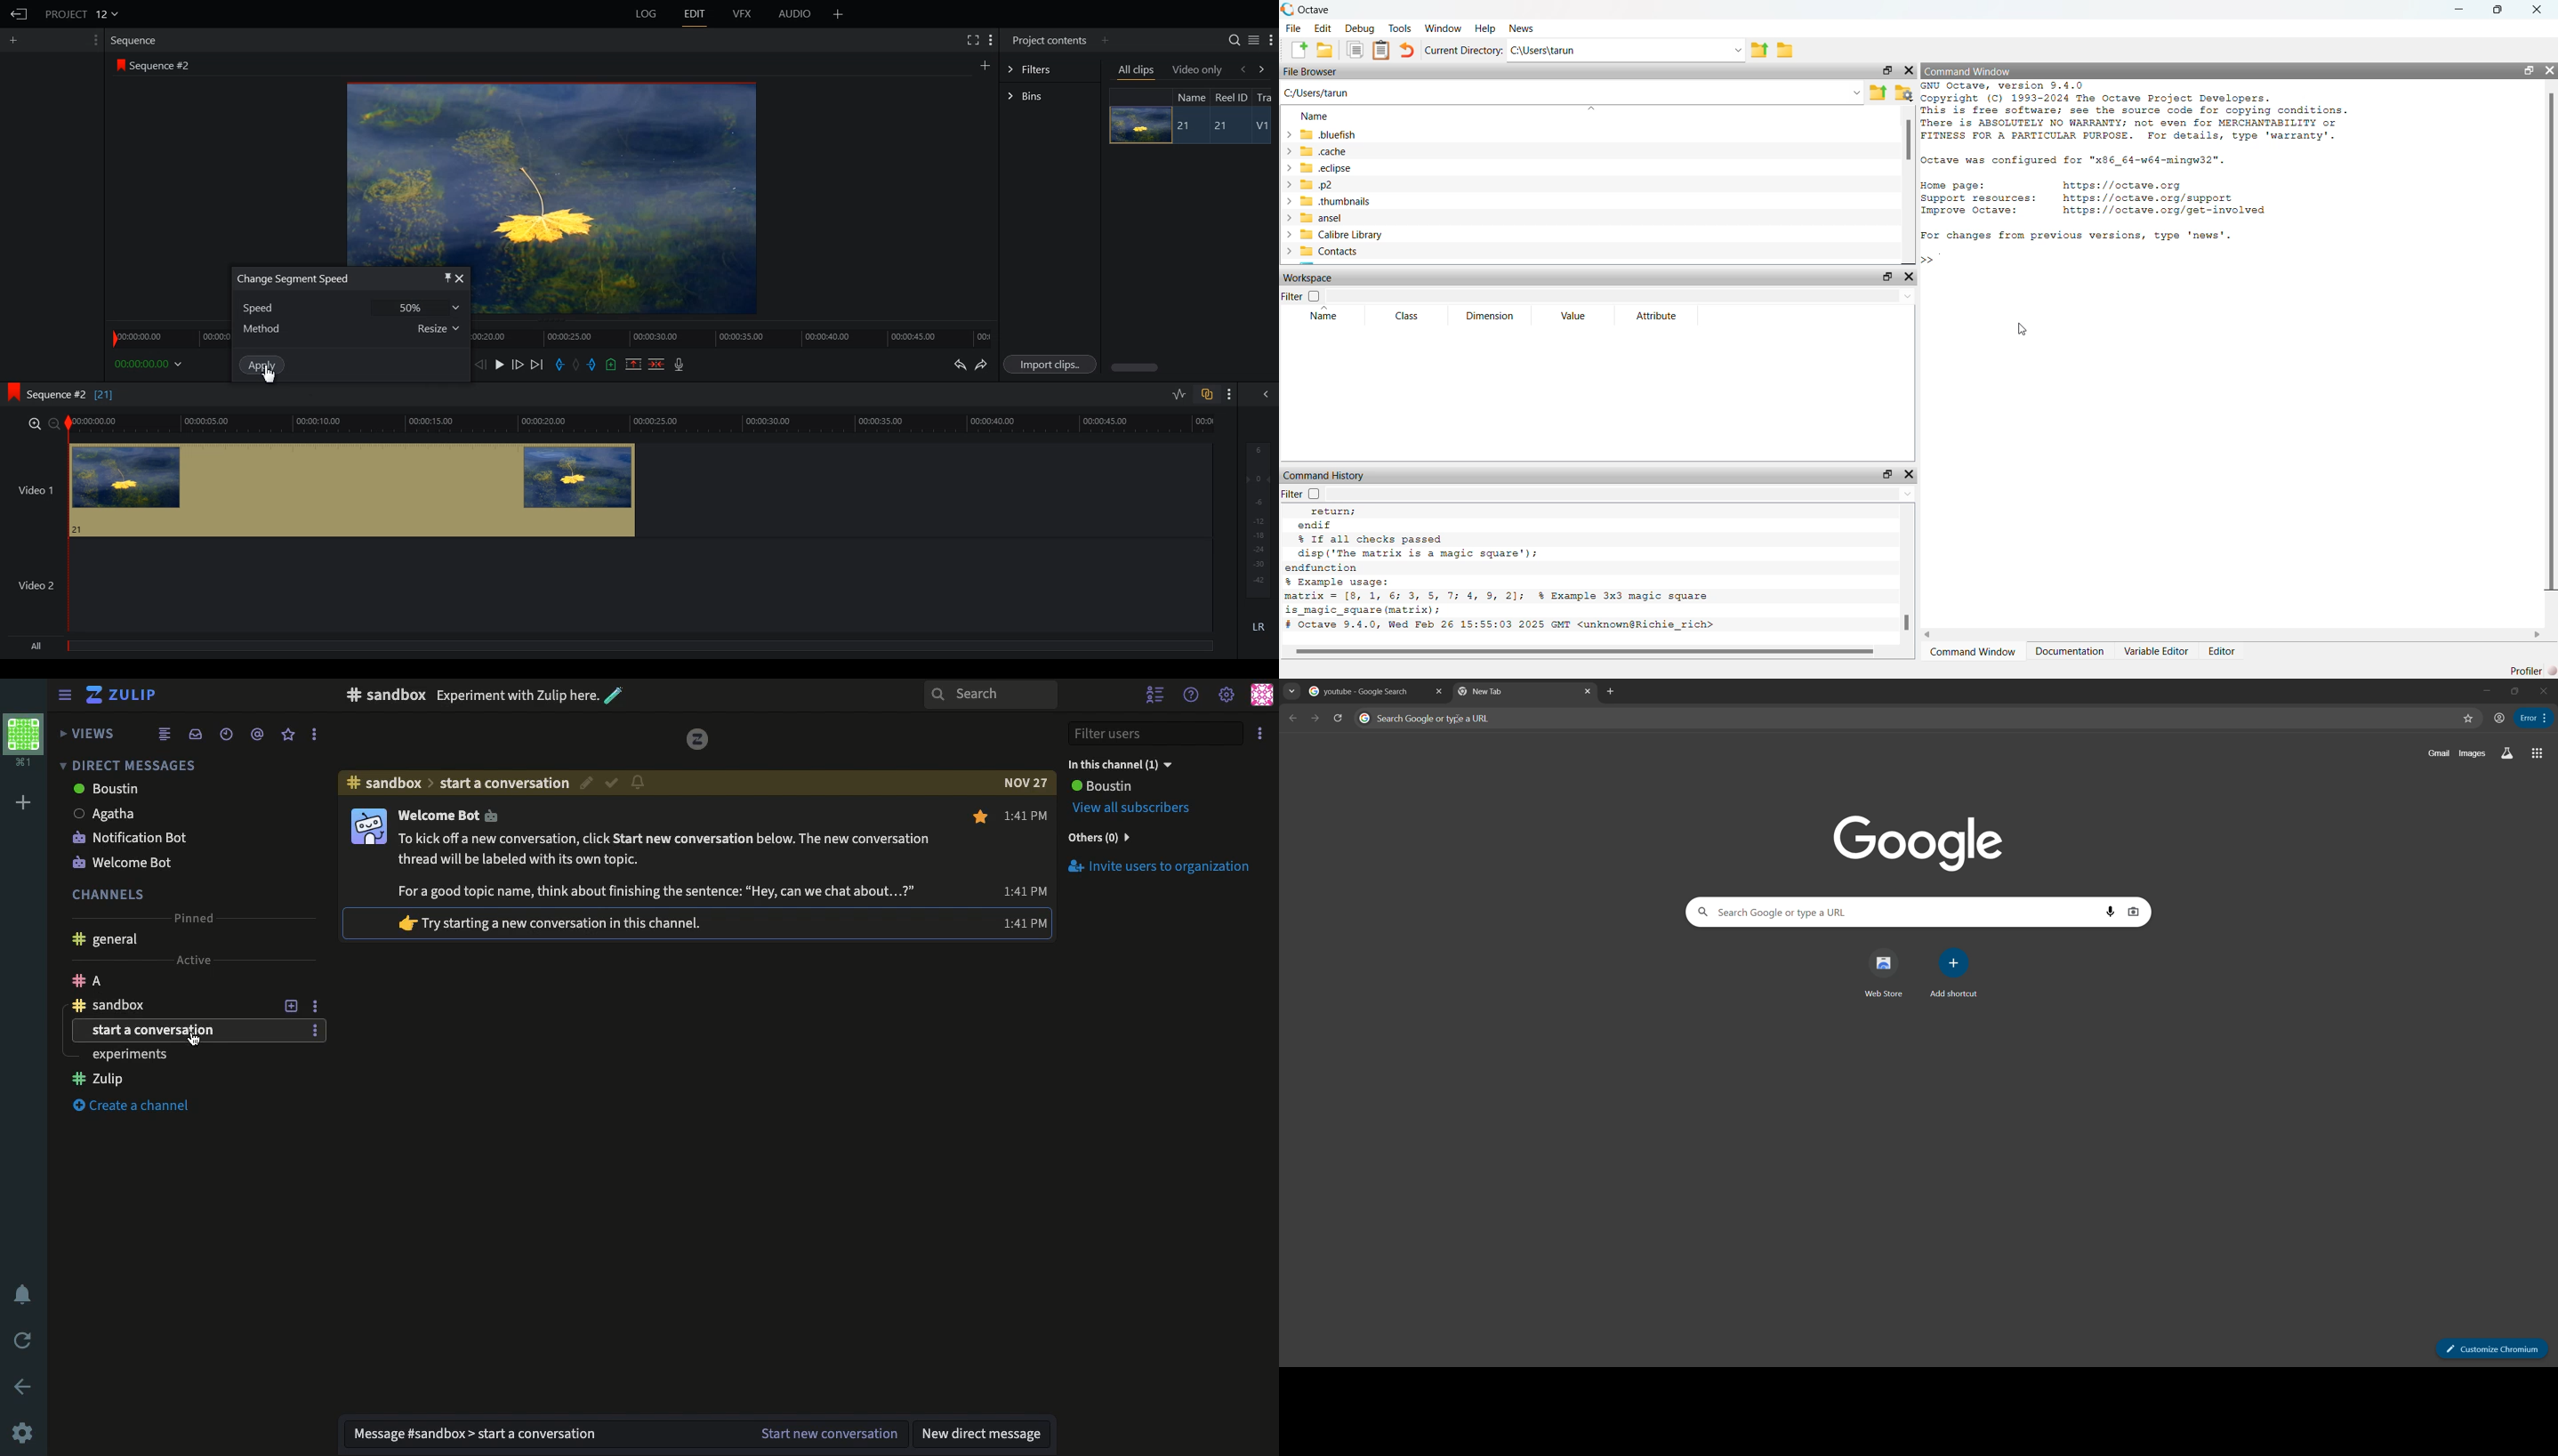  I want to click on AUDIO, so click(796, 14).